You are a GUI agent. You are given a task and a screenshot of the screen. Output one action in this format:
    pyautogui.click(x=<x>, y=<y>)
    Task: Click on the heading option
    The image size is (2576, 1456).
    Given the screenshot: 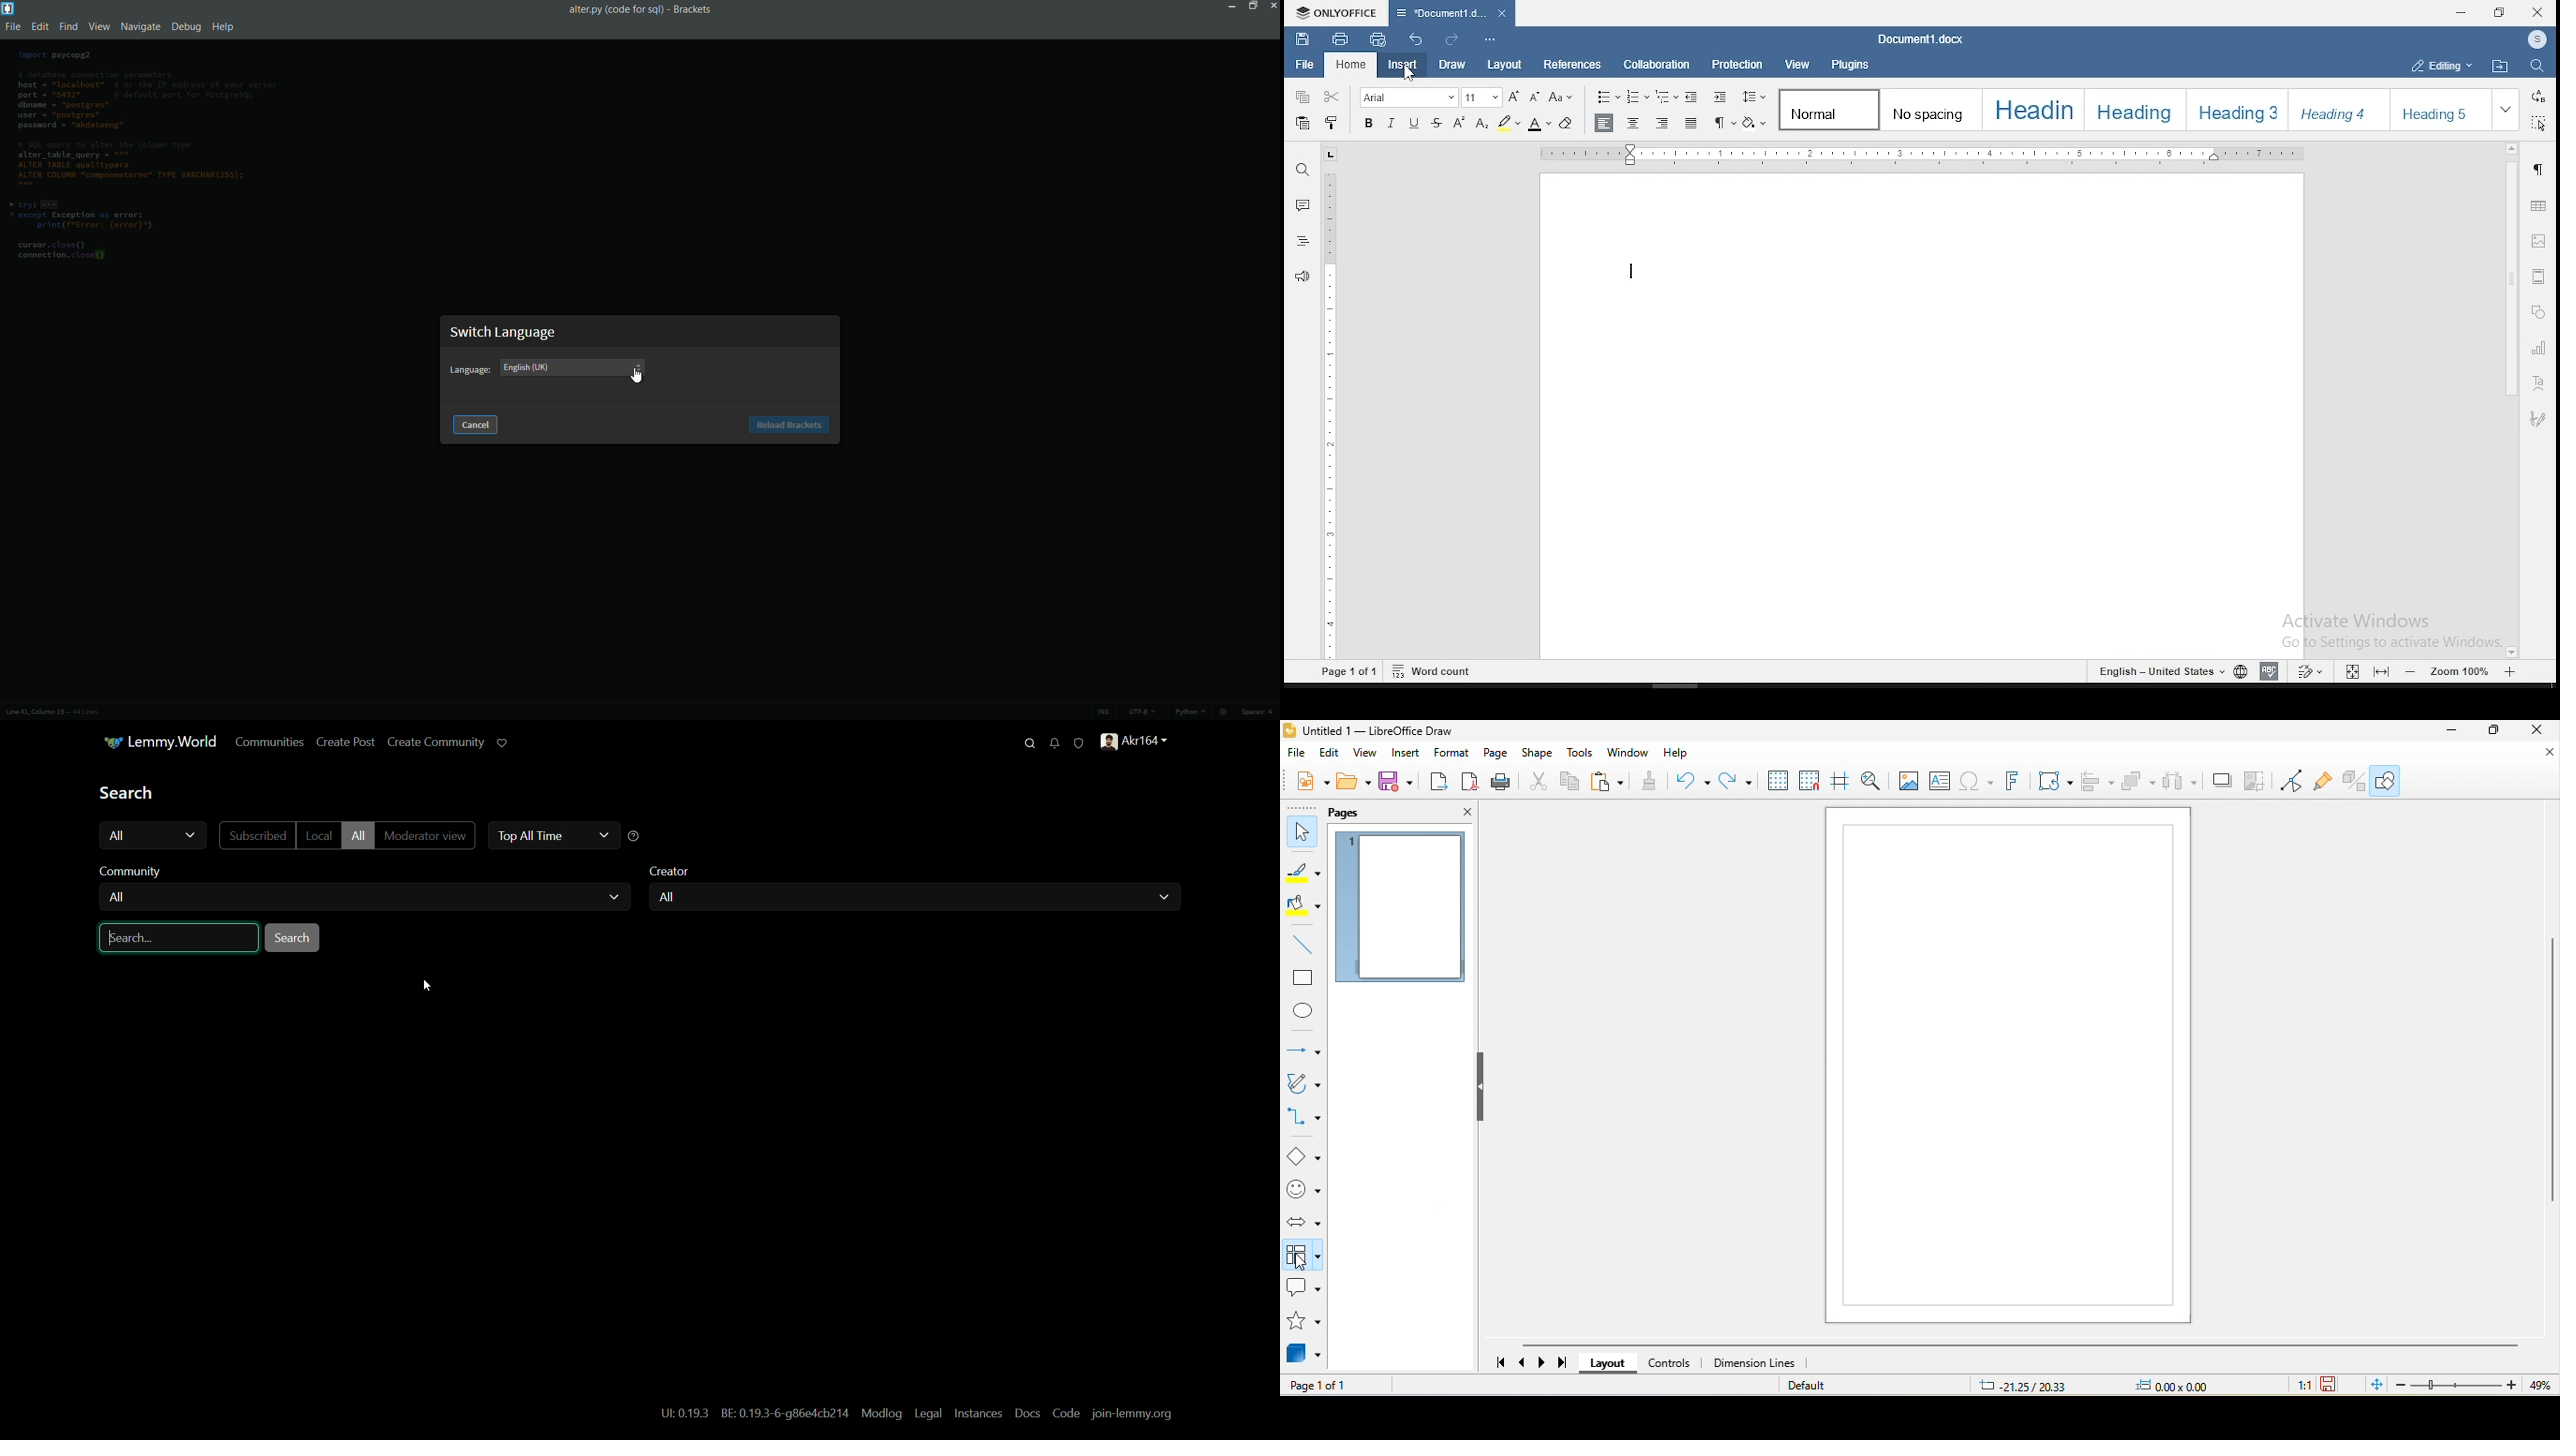 What is the action you would take?
    pyautogui.click(x=1829, y=111)
    